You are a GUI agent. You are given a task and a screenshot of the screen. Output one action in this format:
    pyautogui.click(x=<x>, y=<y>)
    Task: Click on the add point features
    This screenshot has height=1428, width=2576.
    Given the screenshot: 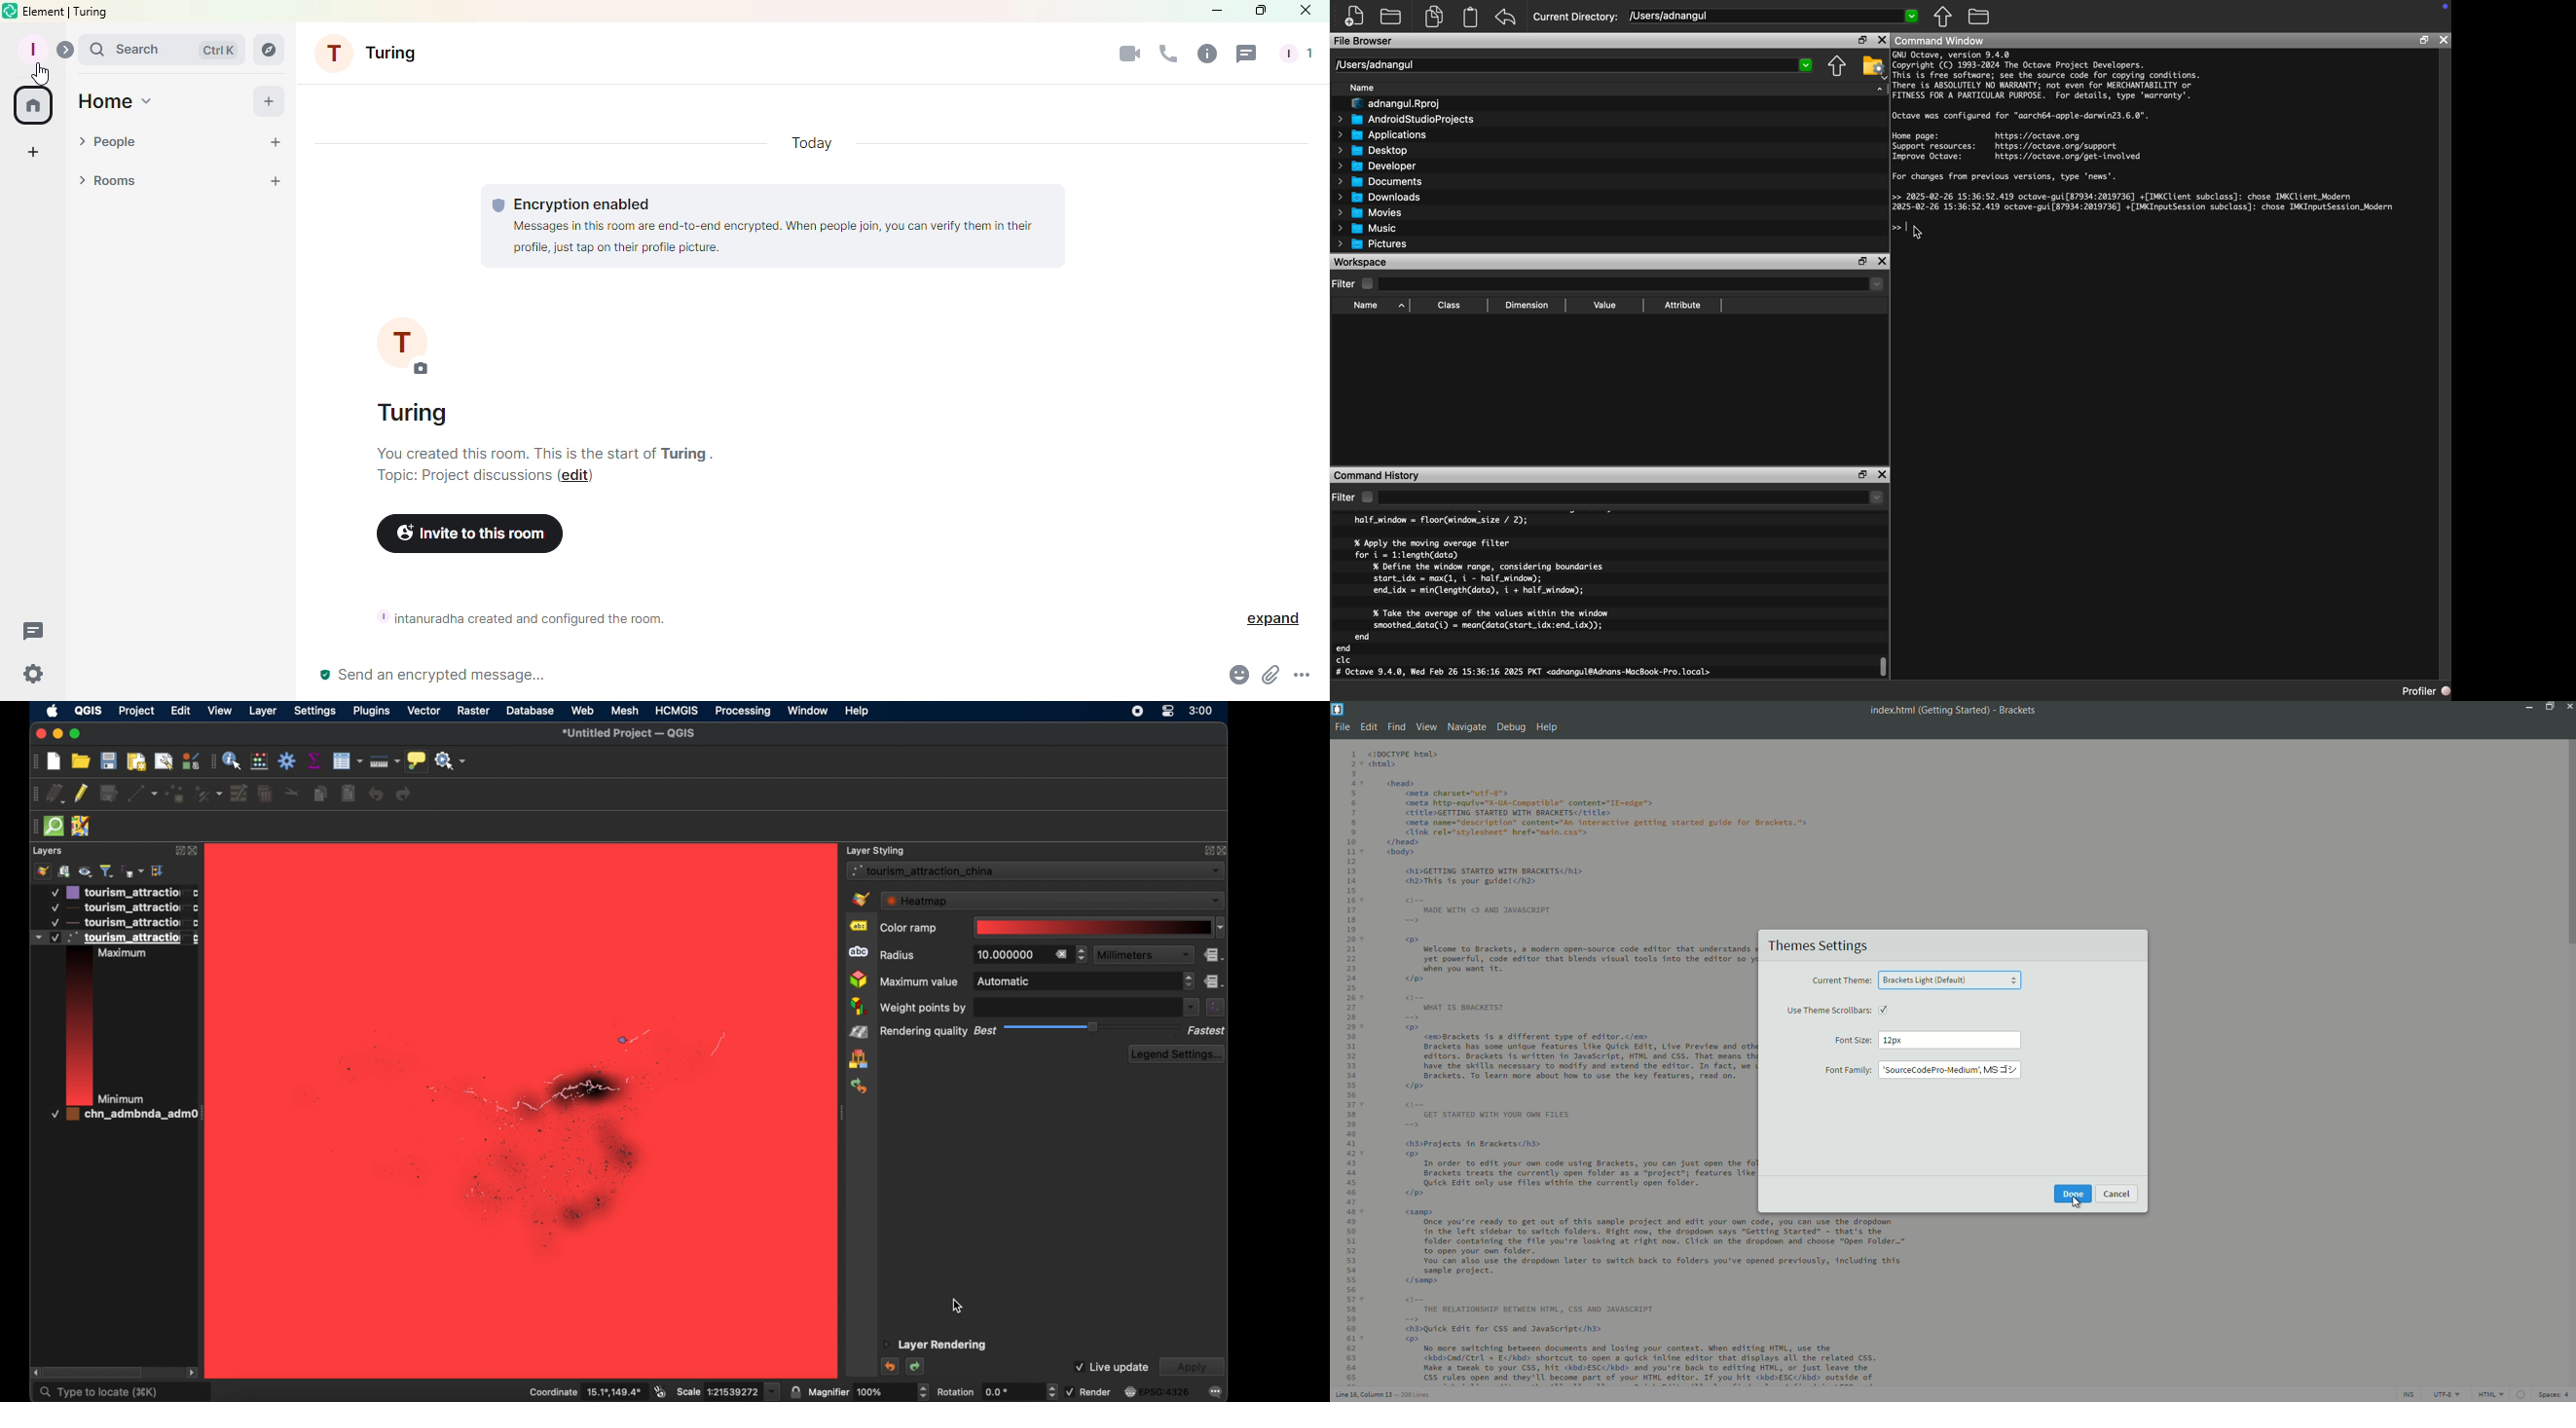 What is the action you would take?
    pyautogui.click(x=176, y=793)
    